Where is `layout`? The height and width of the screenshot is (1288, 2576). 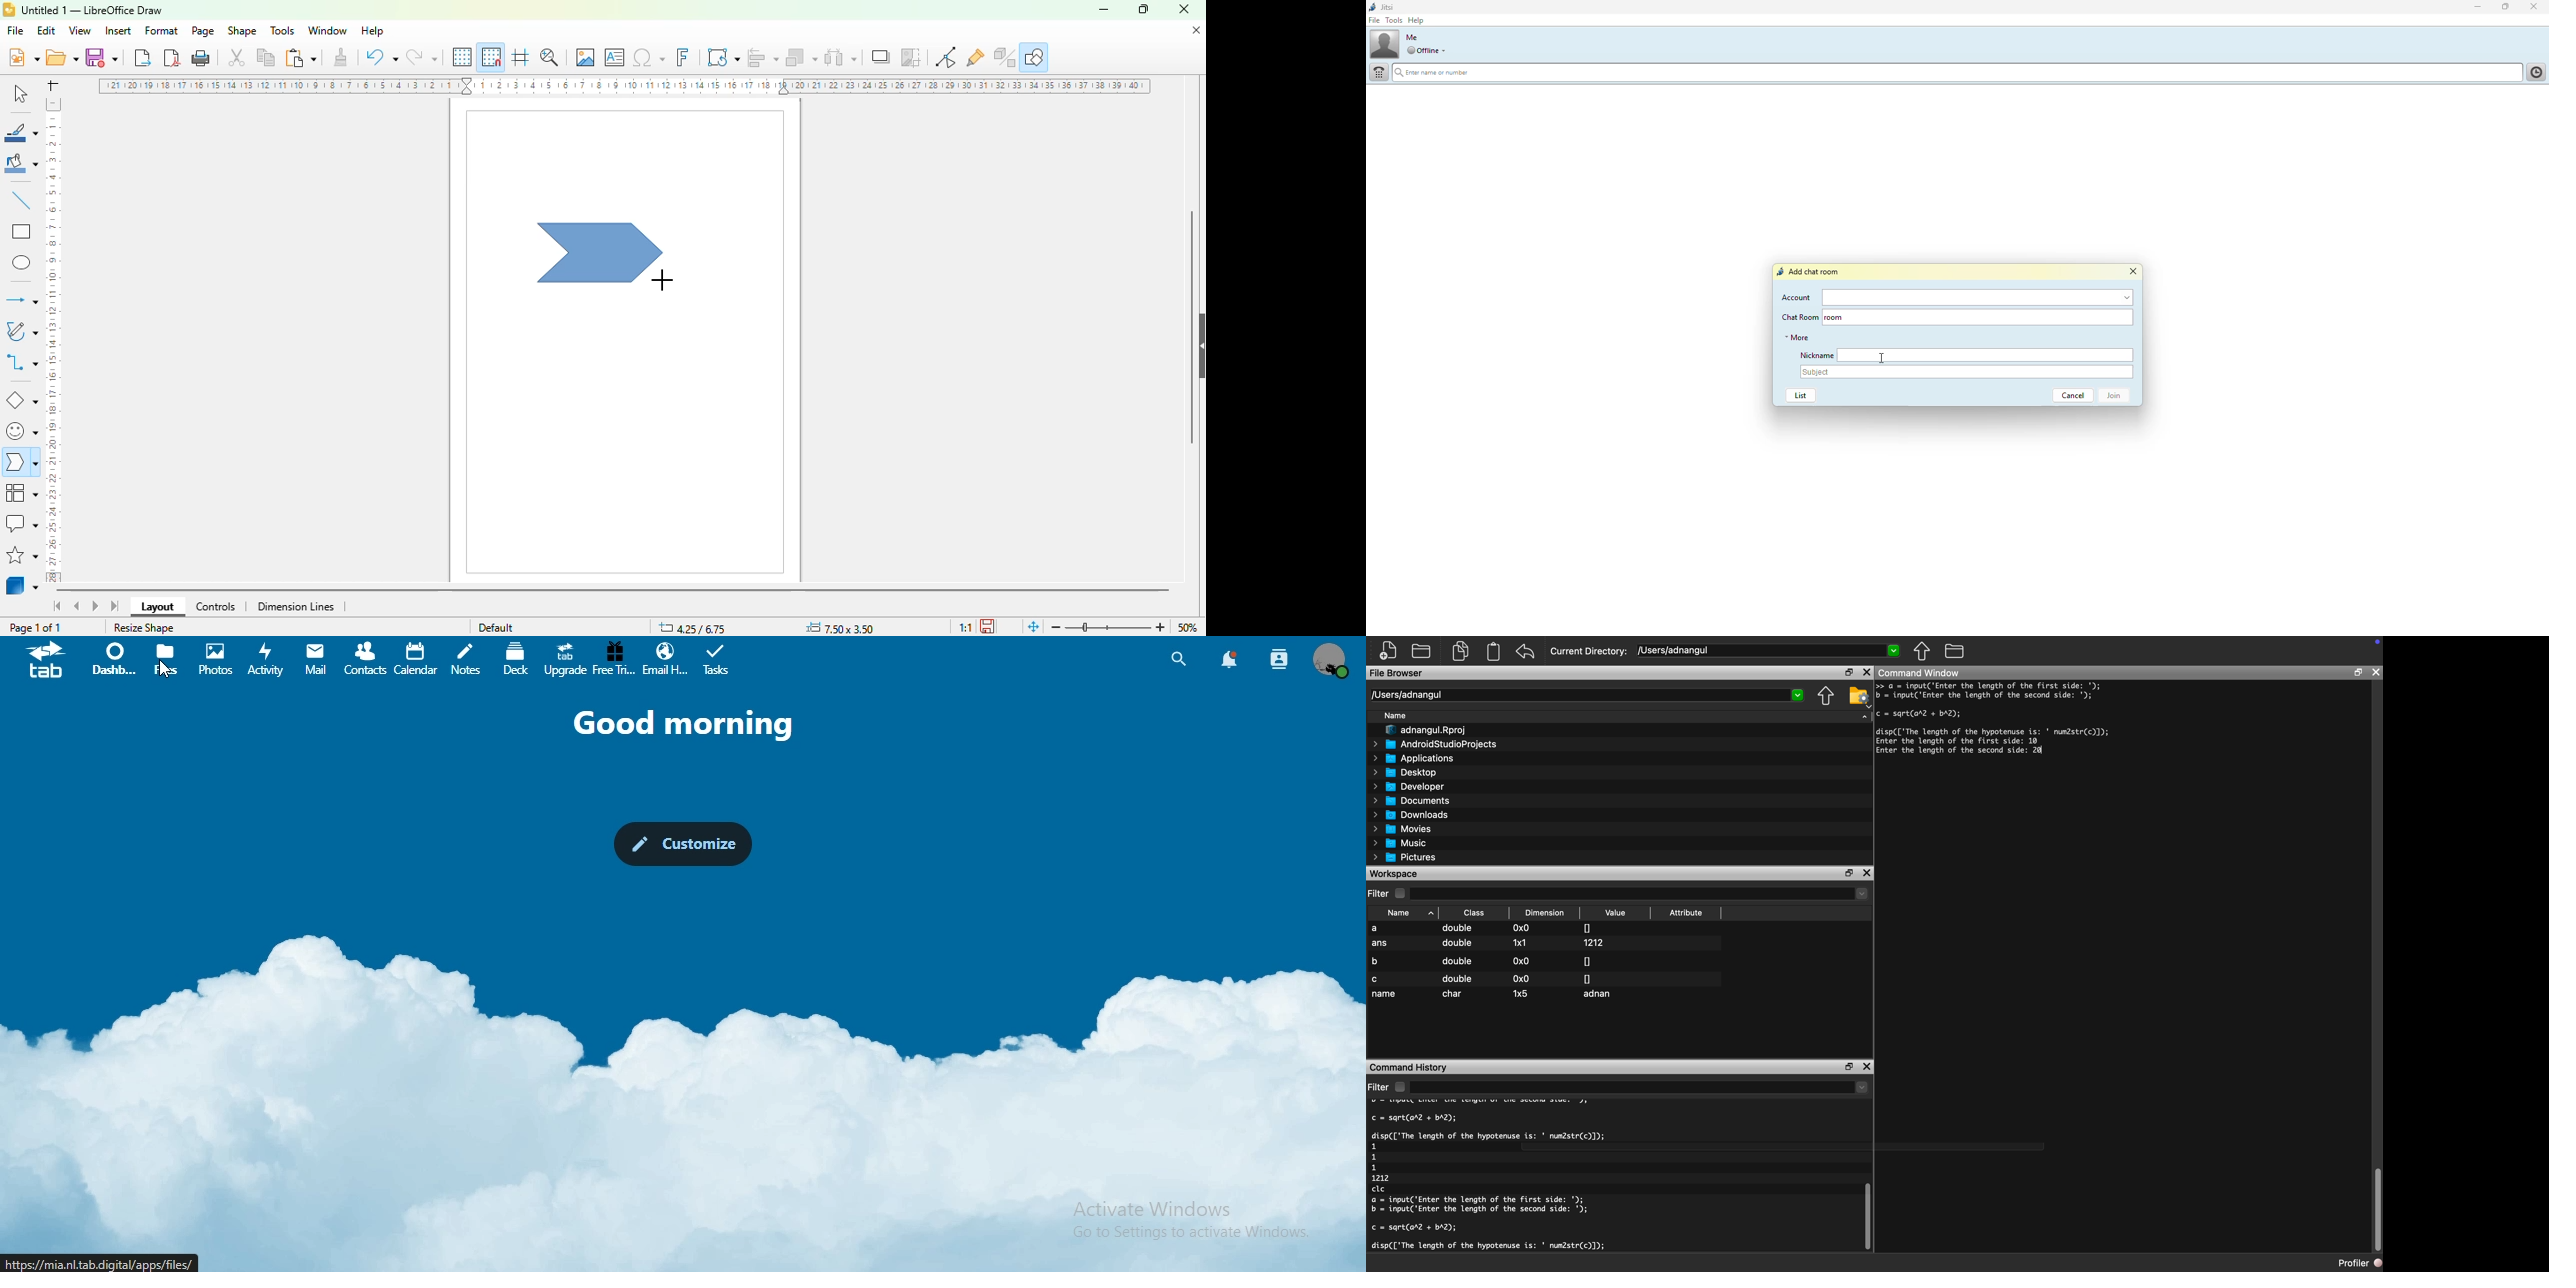
layout is located at coordinates (157, 607).